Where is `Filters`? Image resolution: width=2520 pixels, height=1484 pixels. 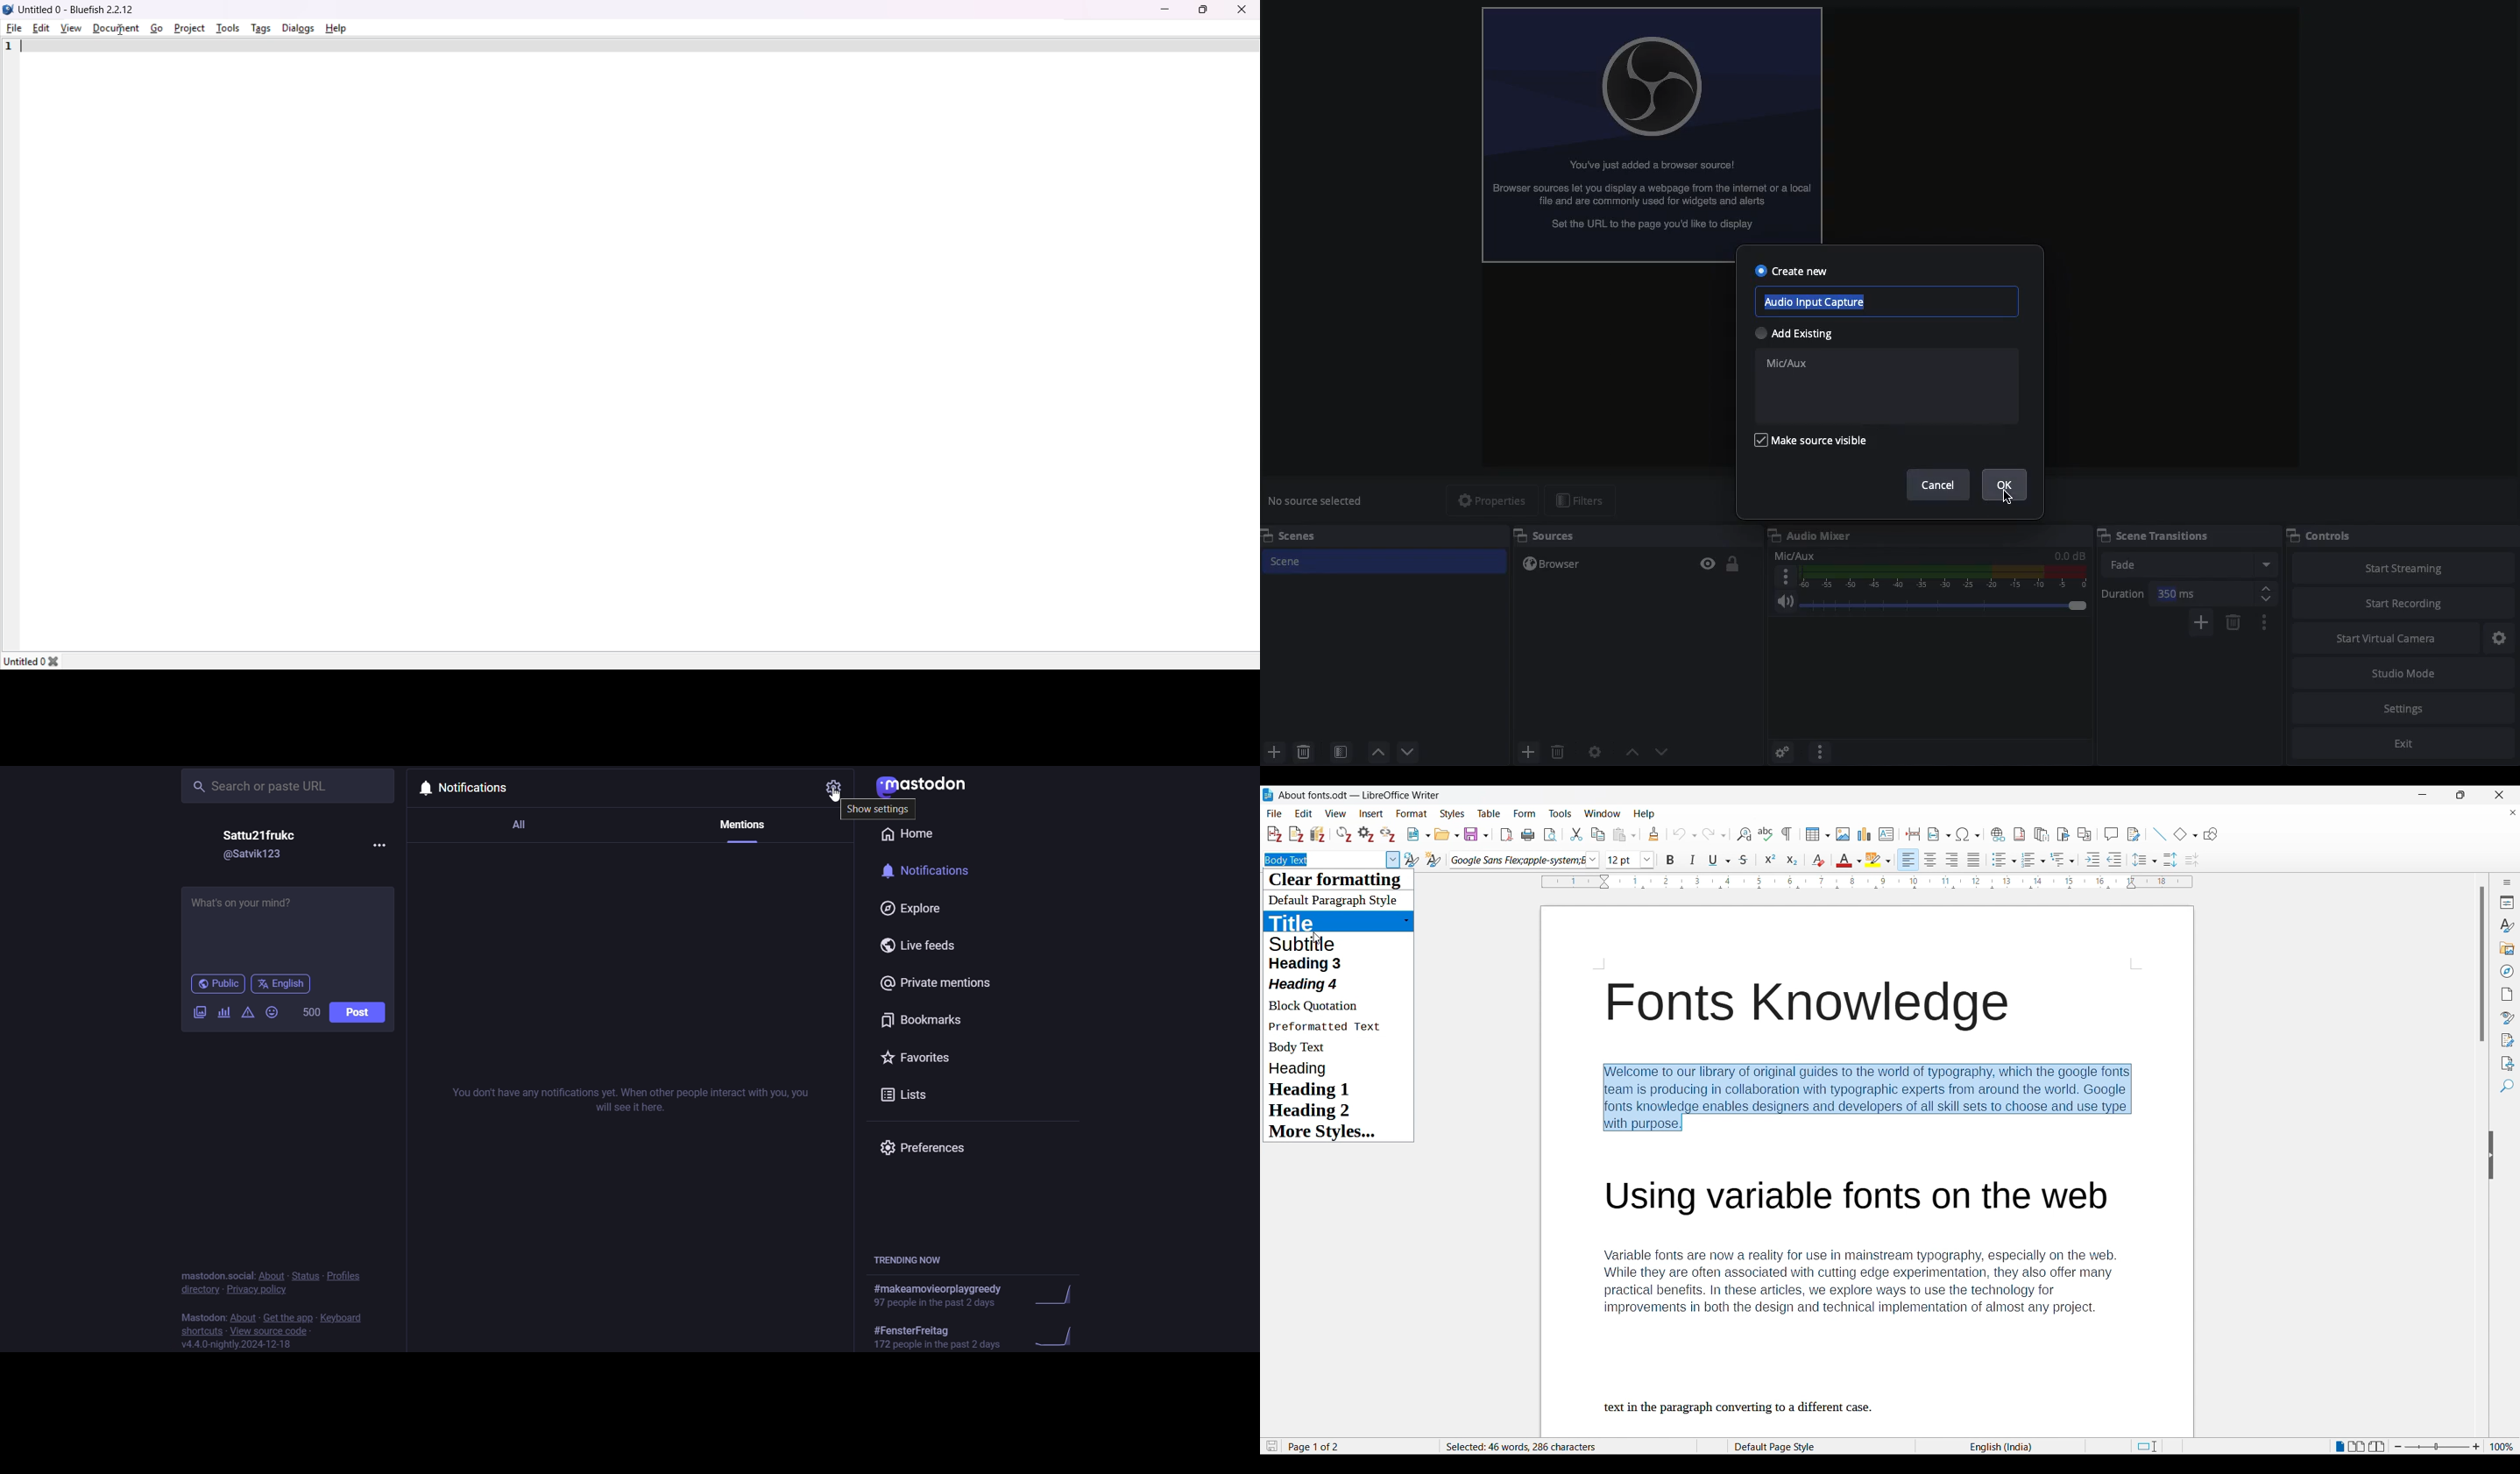 Filters is located at coordinates (1582, 500).